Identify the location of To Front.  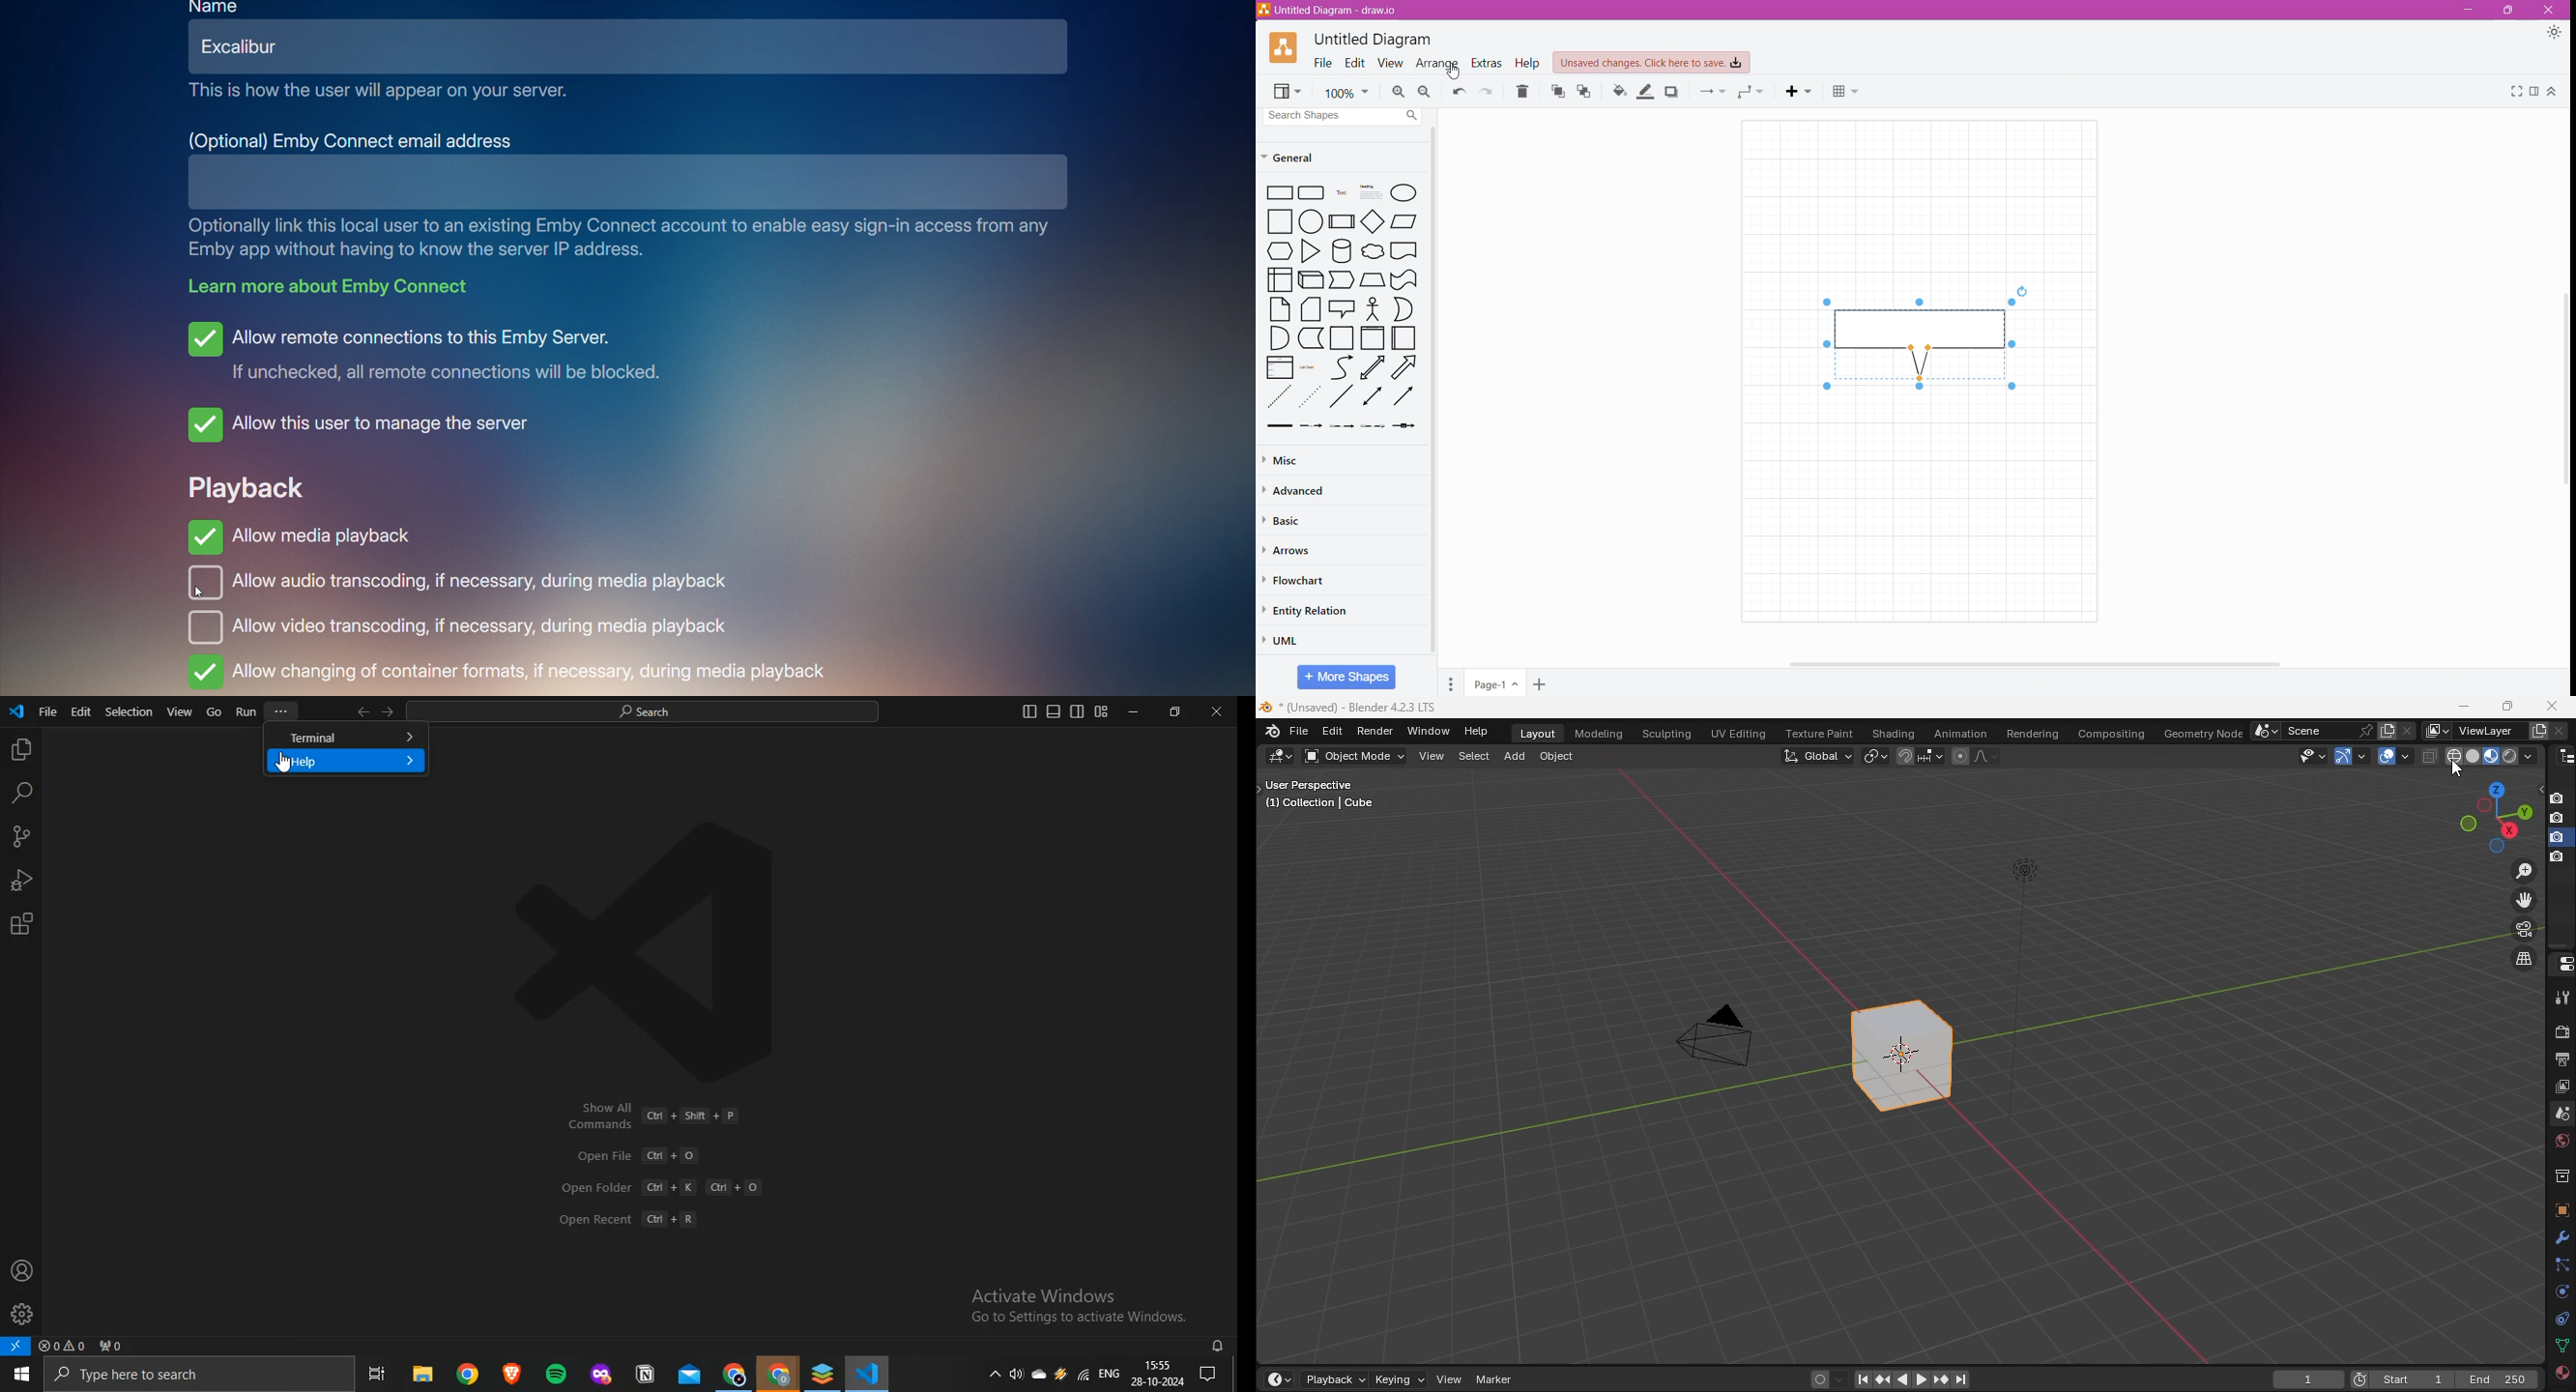
(1556, 91).